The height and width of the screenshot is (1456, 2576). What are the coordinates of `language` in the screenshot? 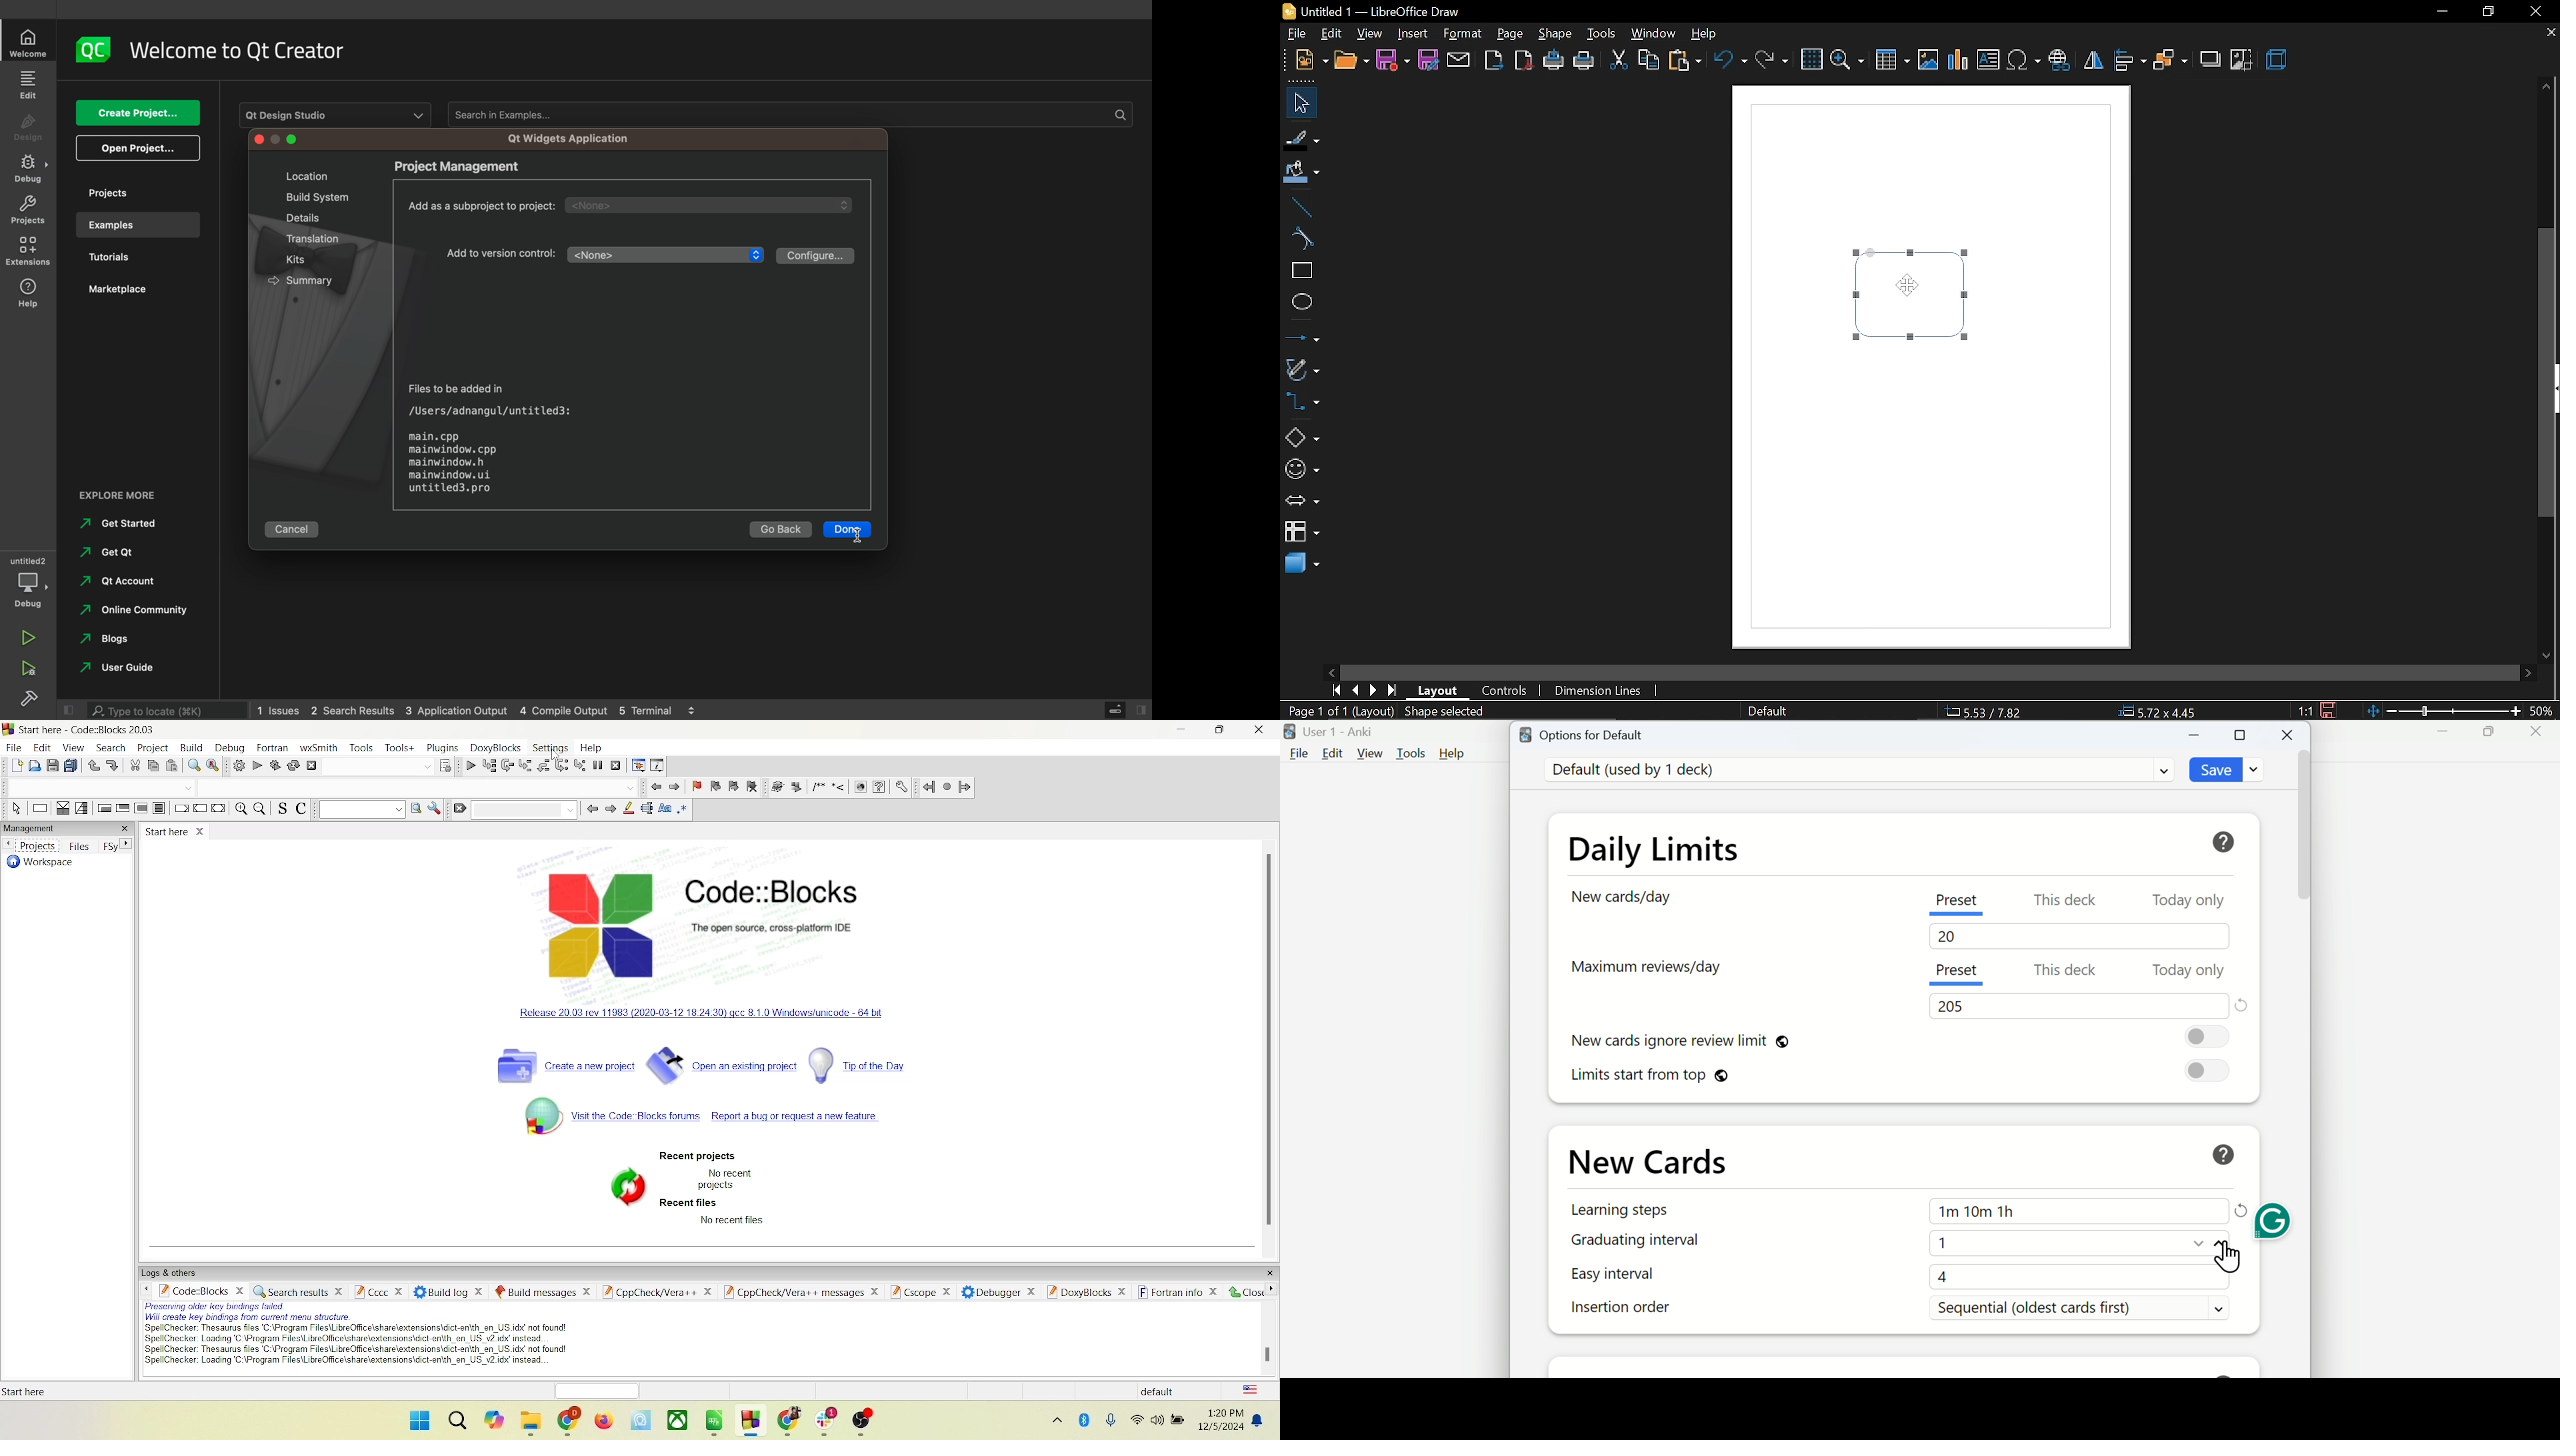 It's located at (1248, 1389).